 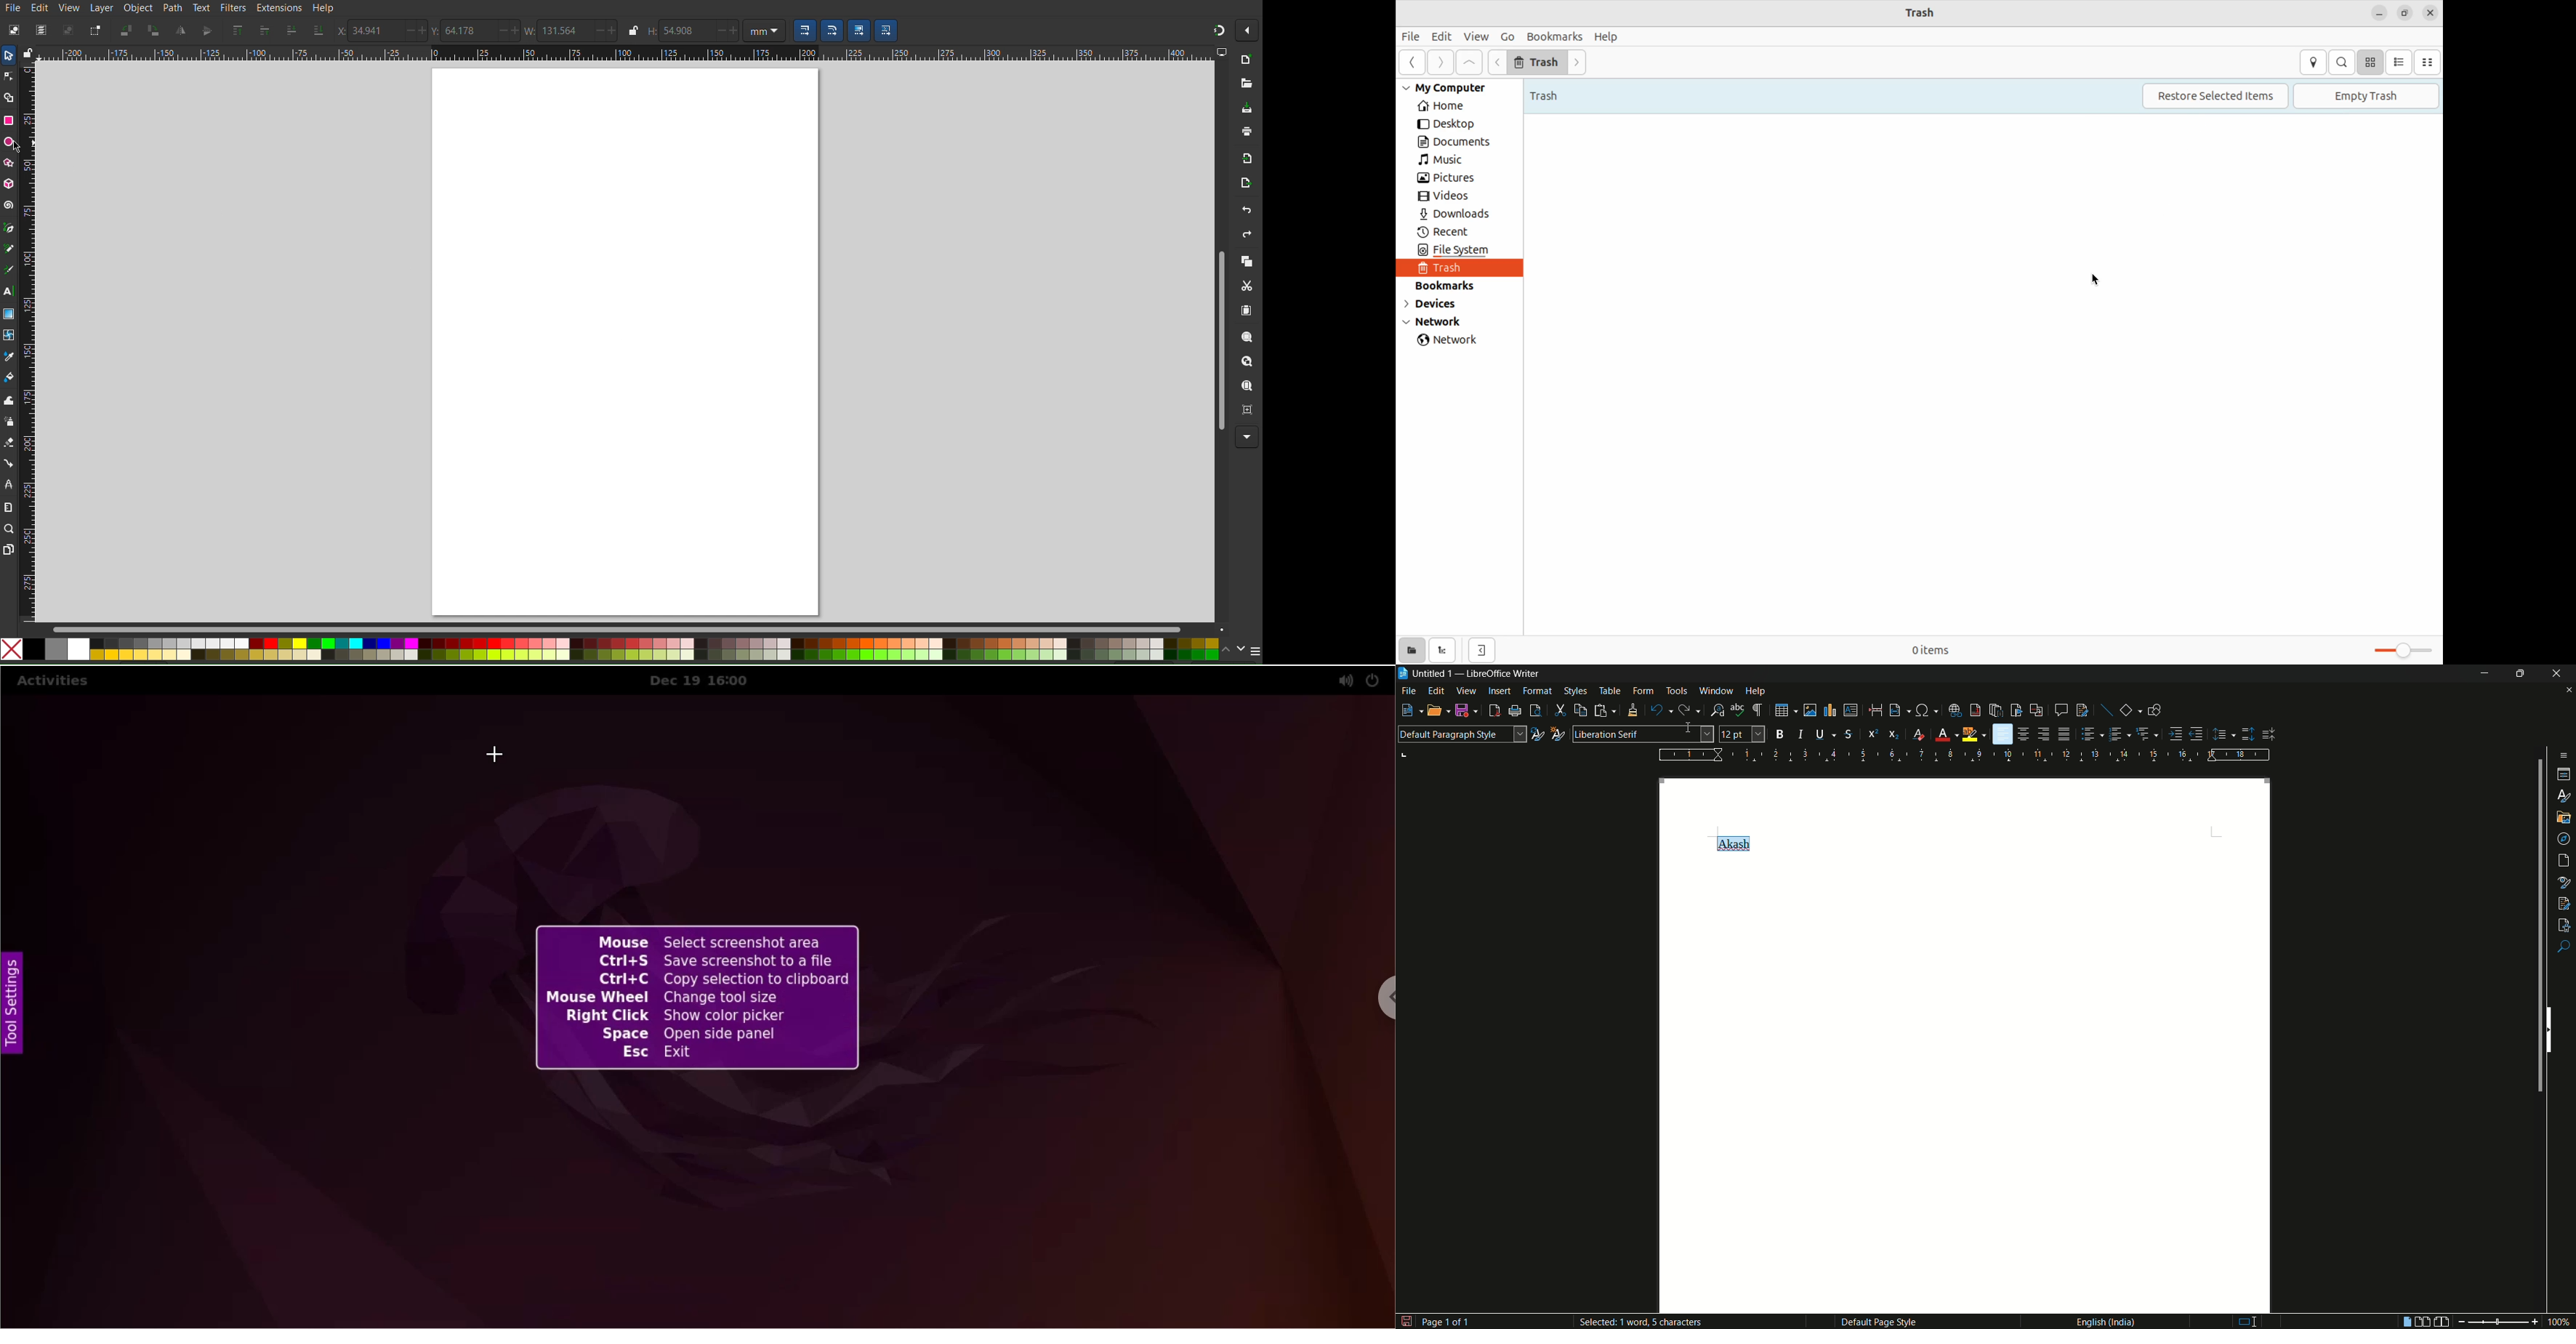 I want to click on insert chart, so click(x=1829, y=709).